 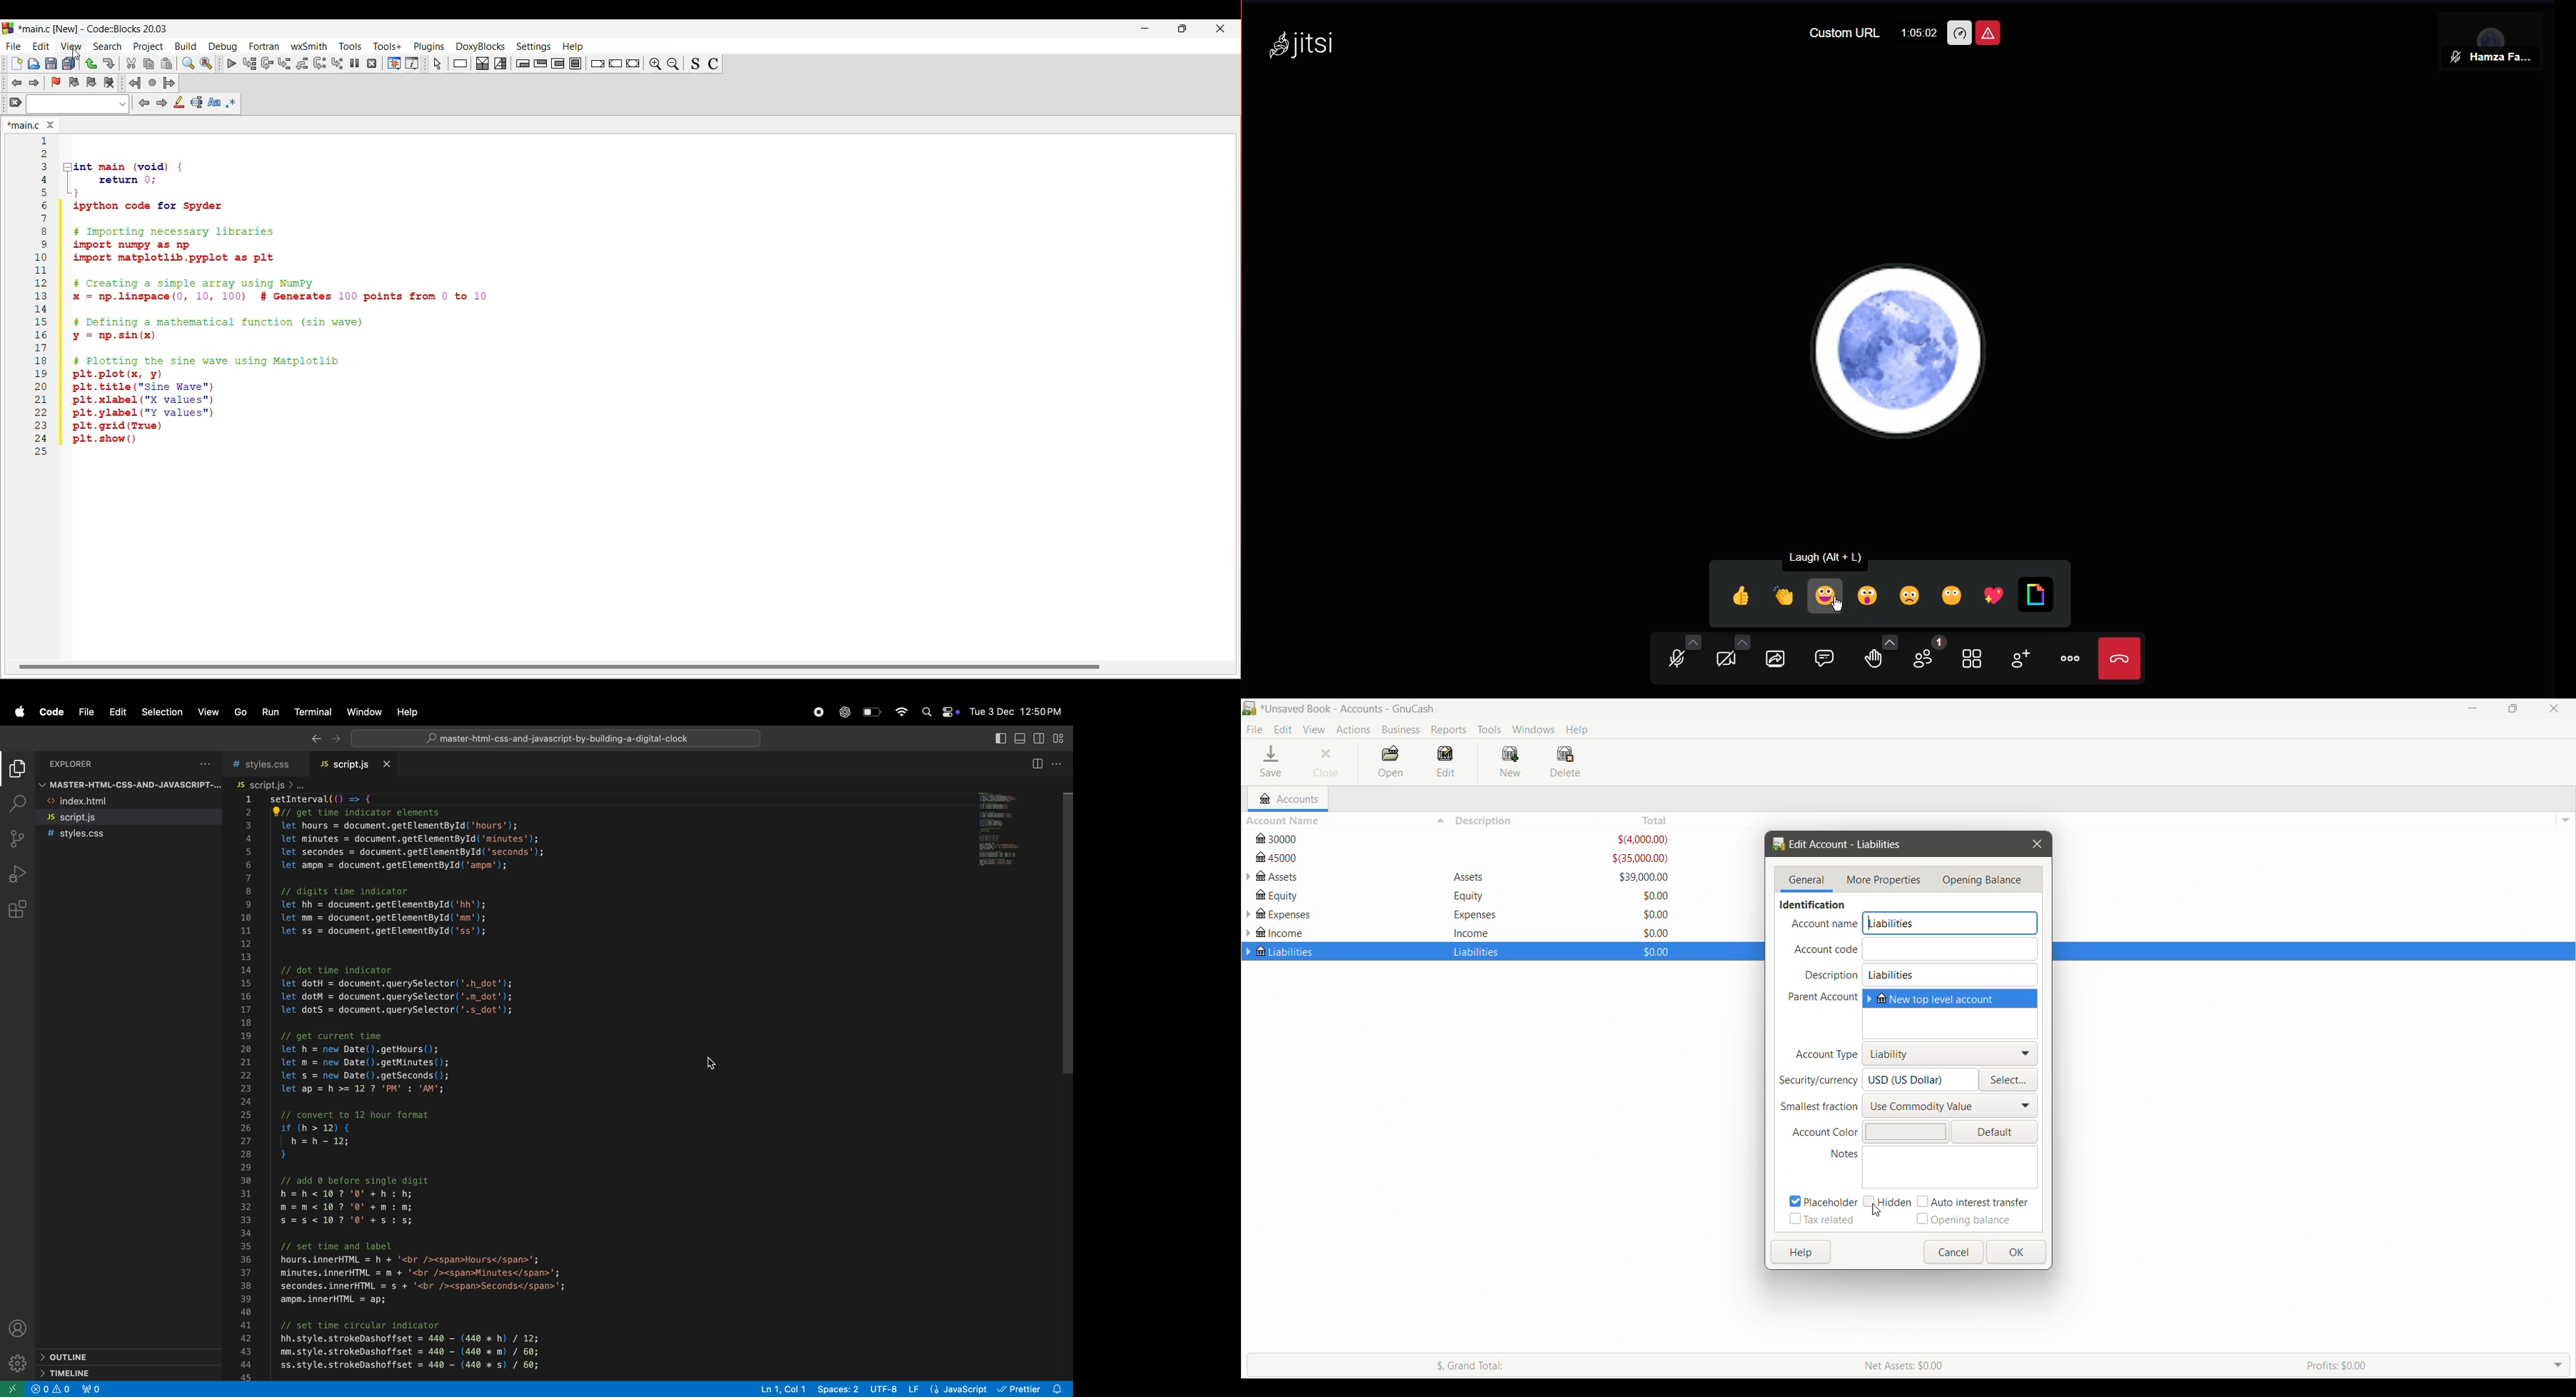 What do you see at coordinates (364, 712) in the screenshot?
I see `window` at bounding box center [364, 712].